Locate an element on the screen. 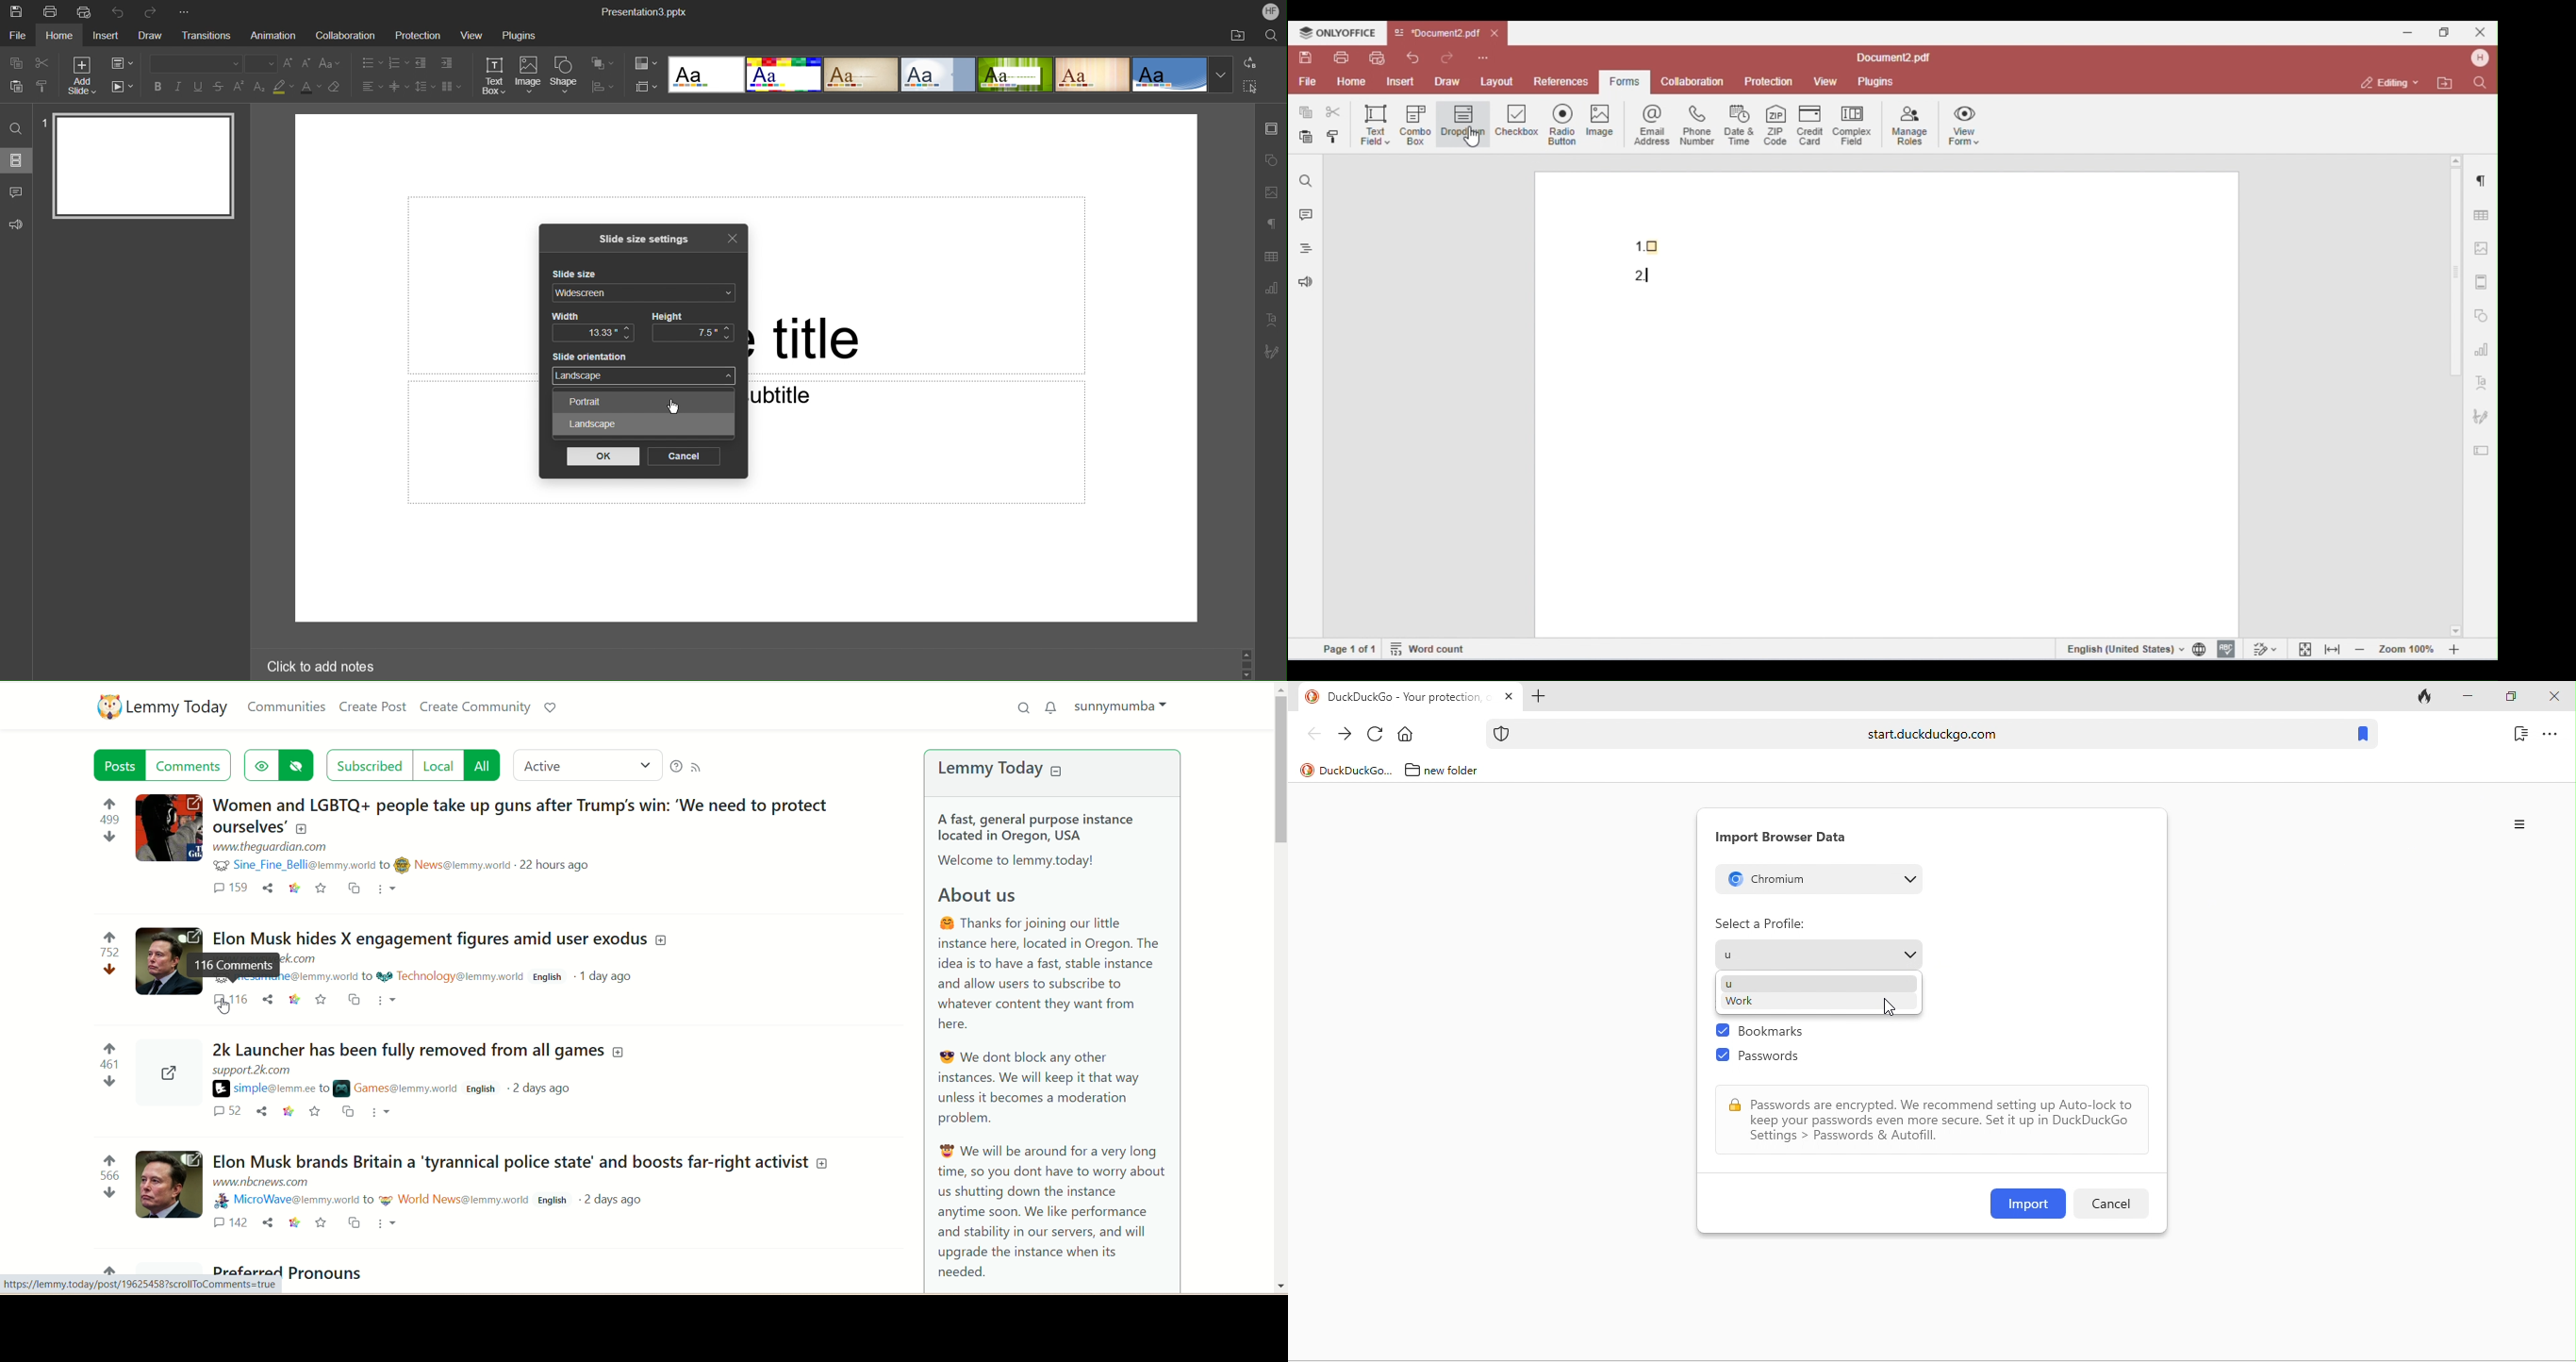 The image size is (2576, 1372). Non-Printing Characters is located at coordinates (1272, 223).